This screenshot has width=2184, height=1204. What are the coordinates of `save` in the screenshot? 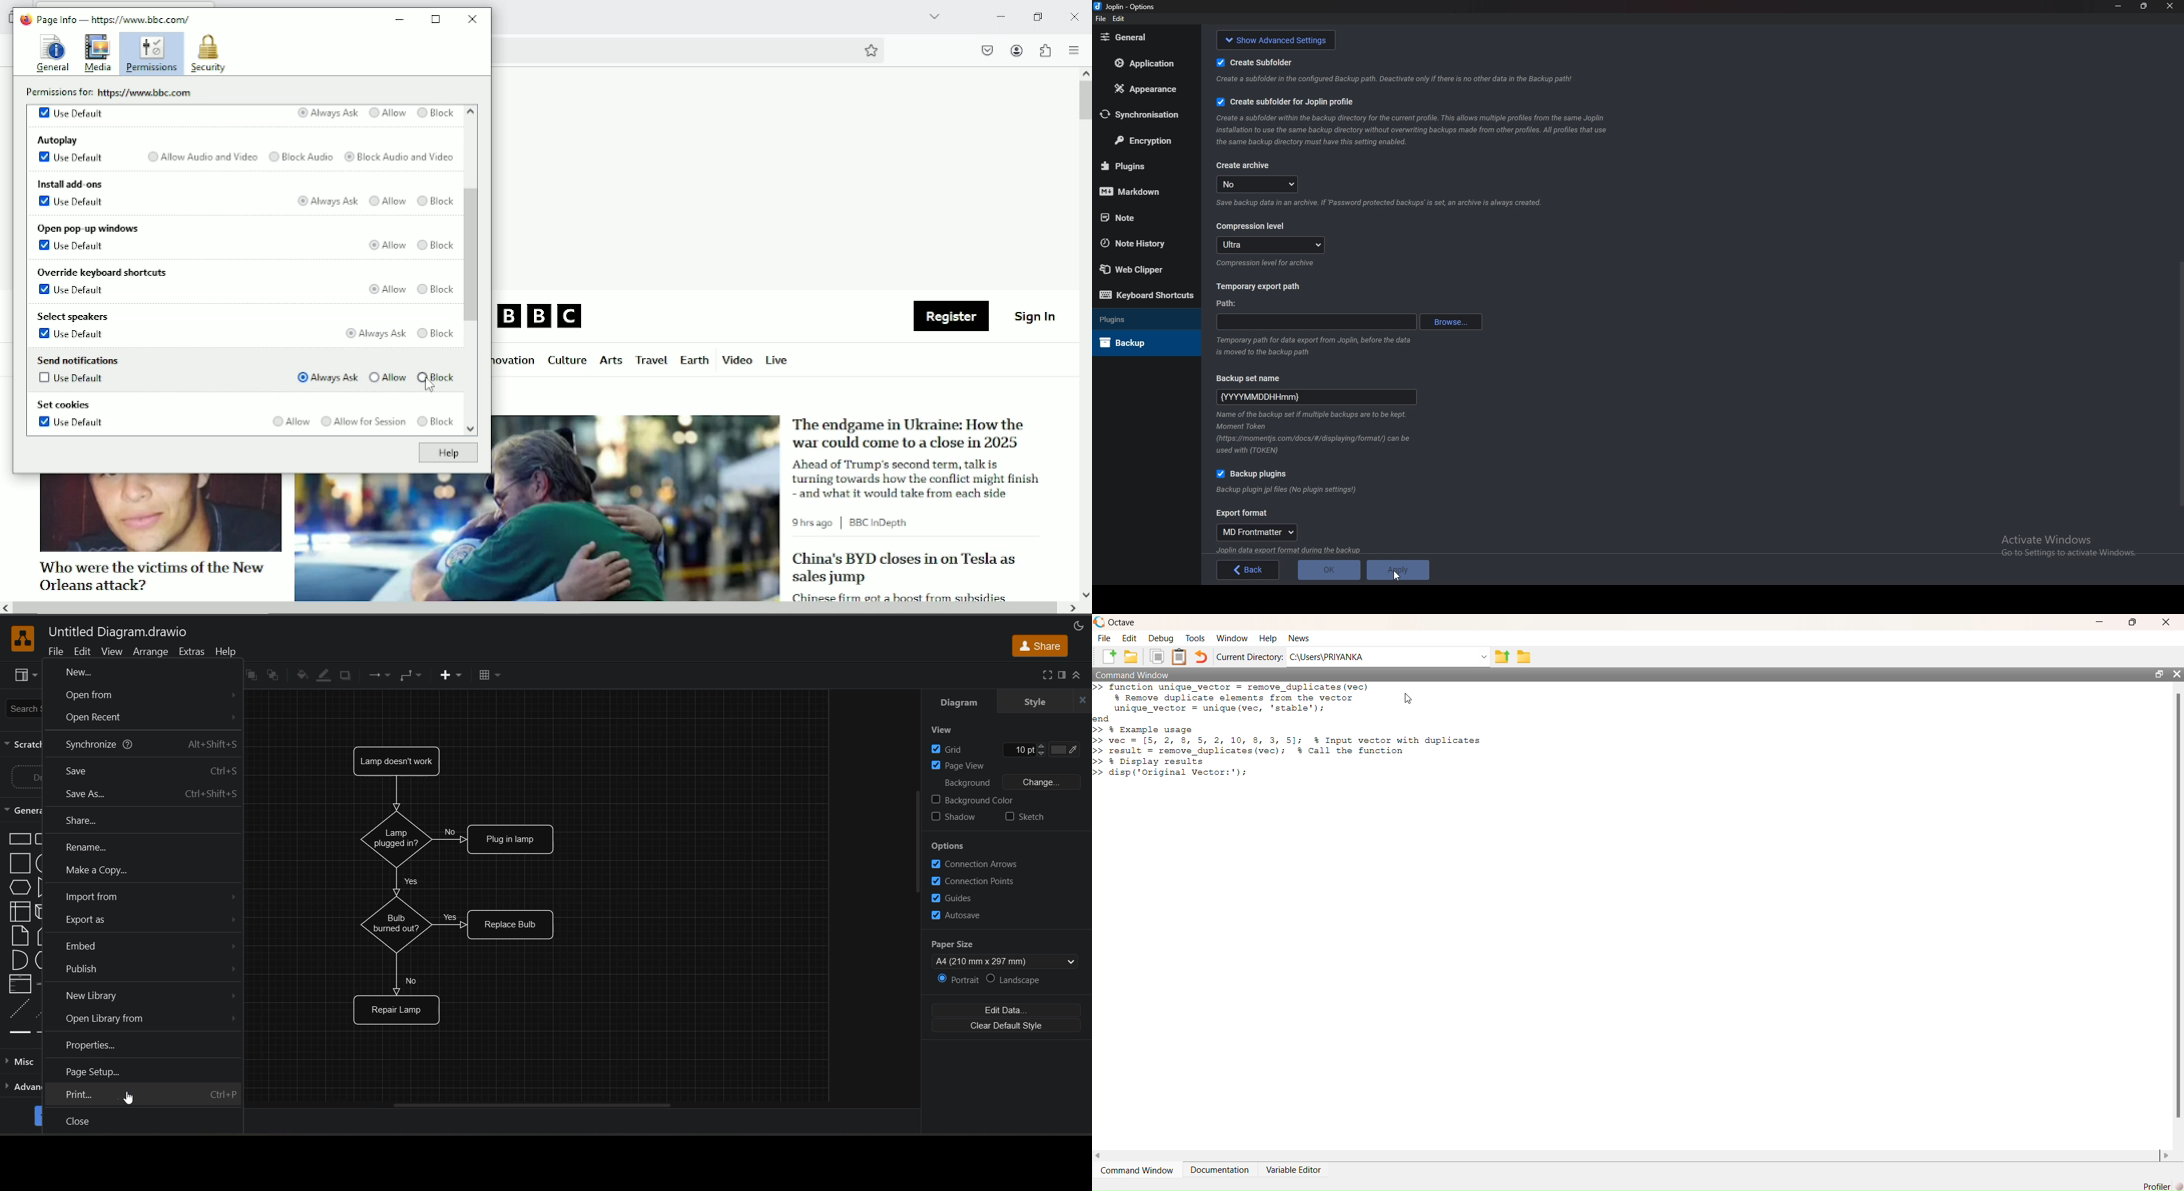 It's located at (147, 772).